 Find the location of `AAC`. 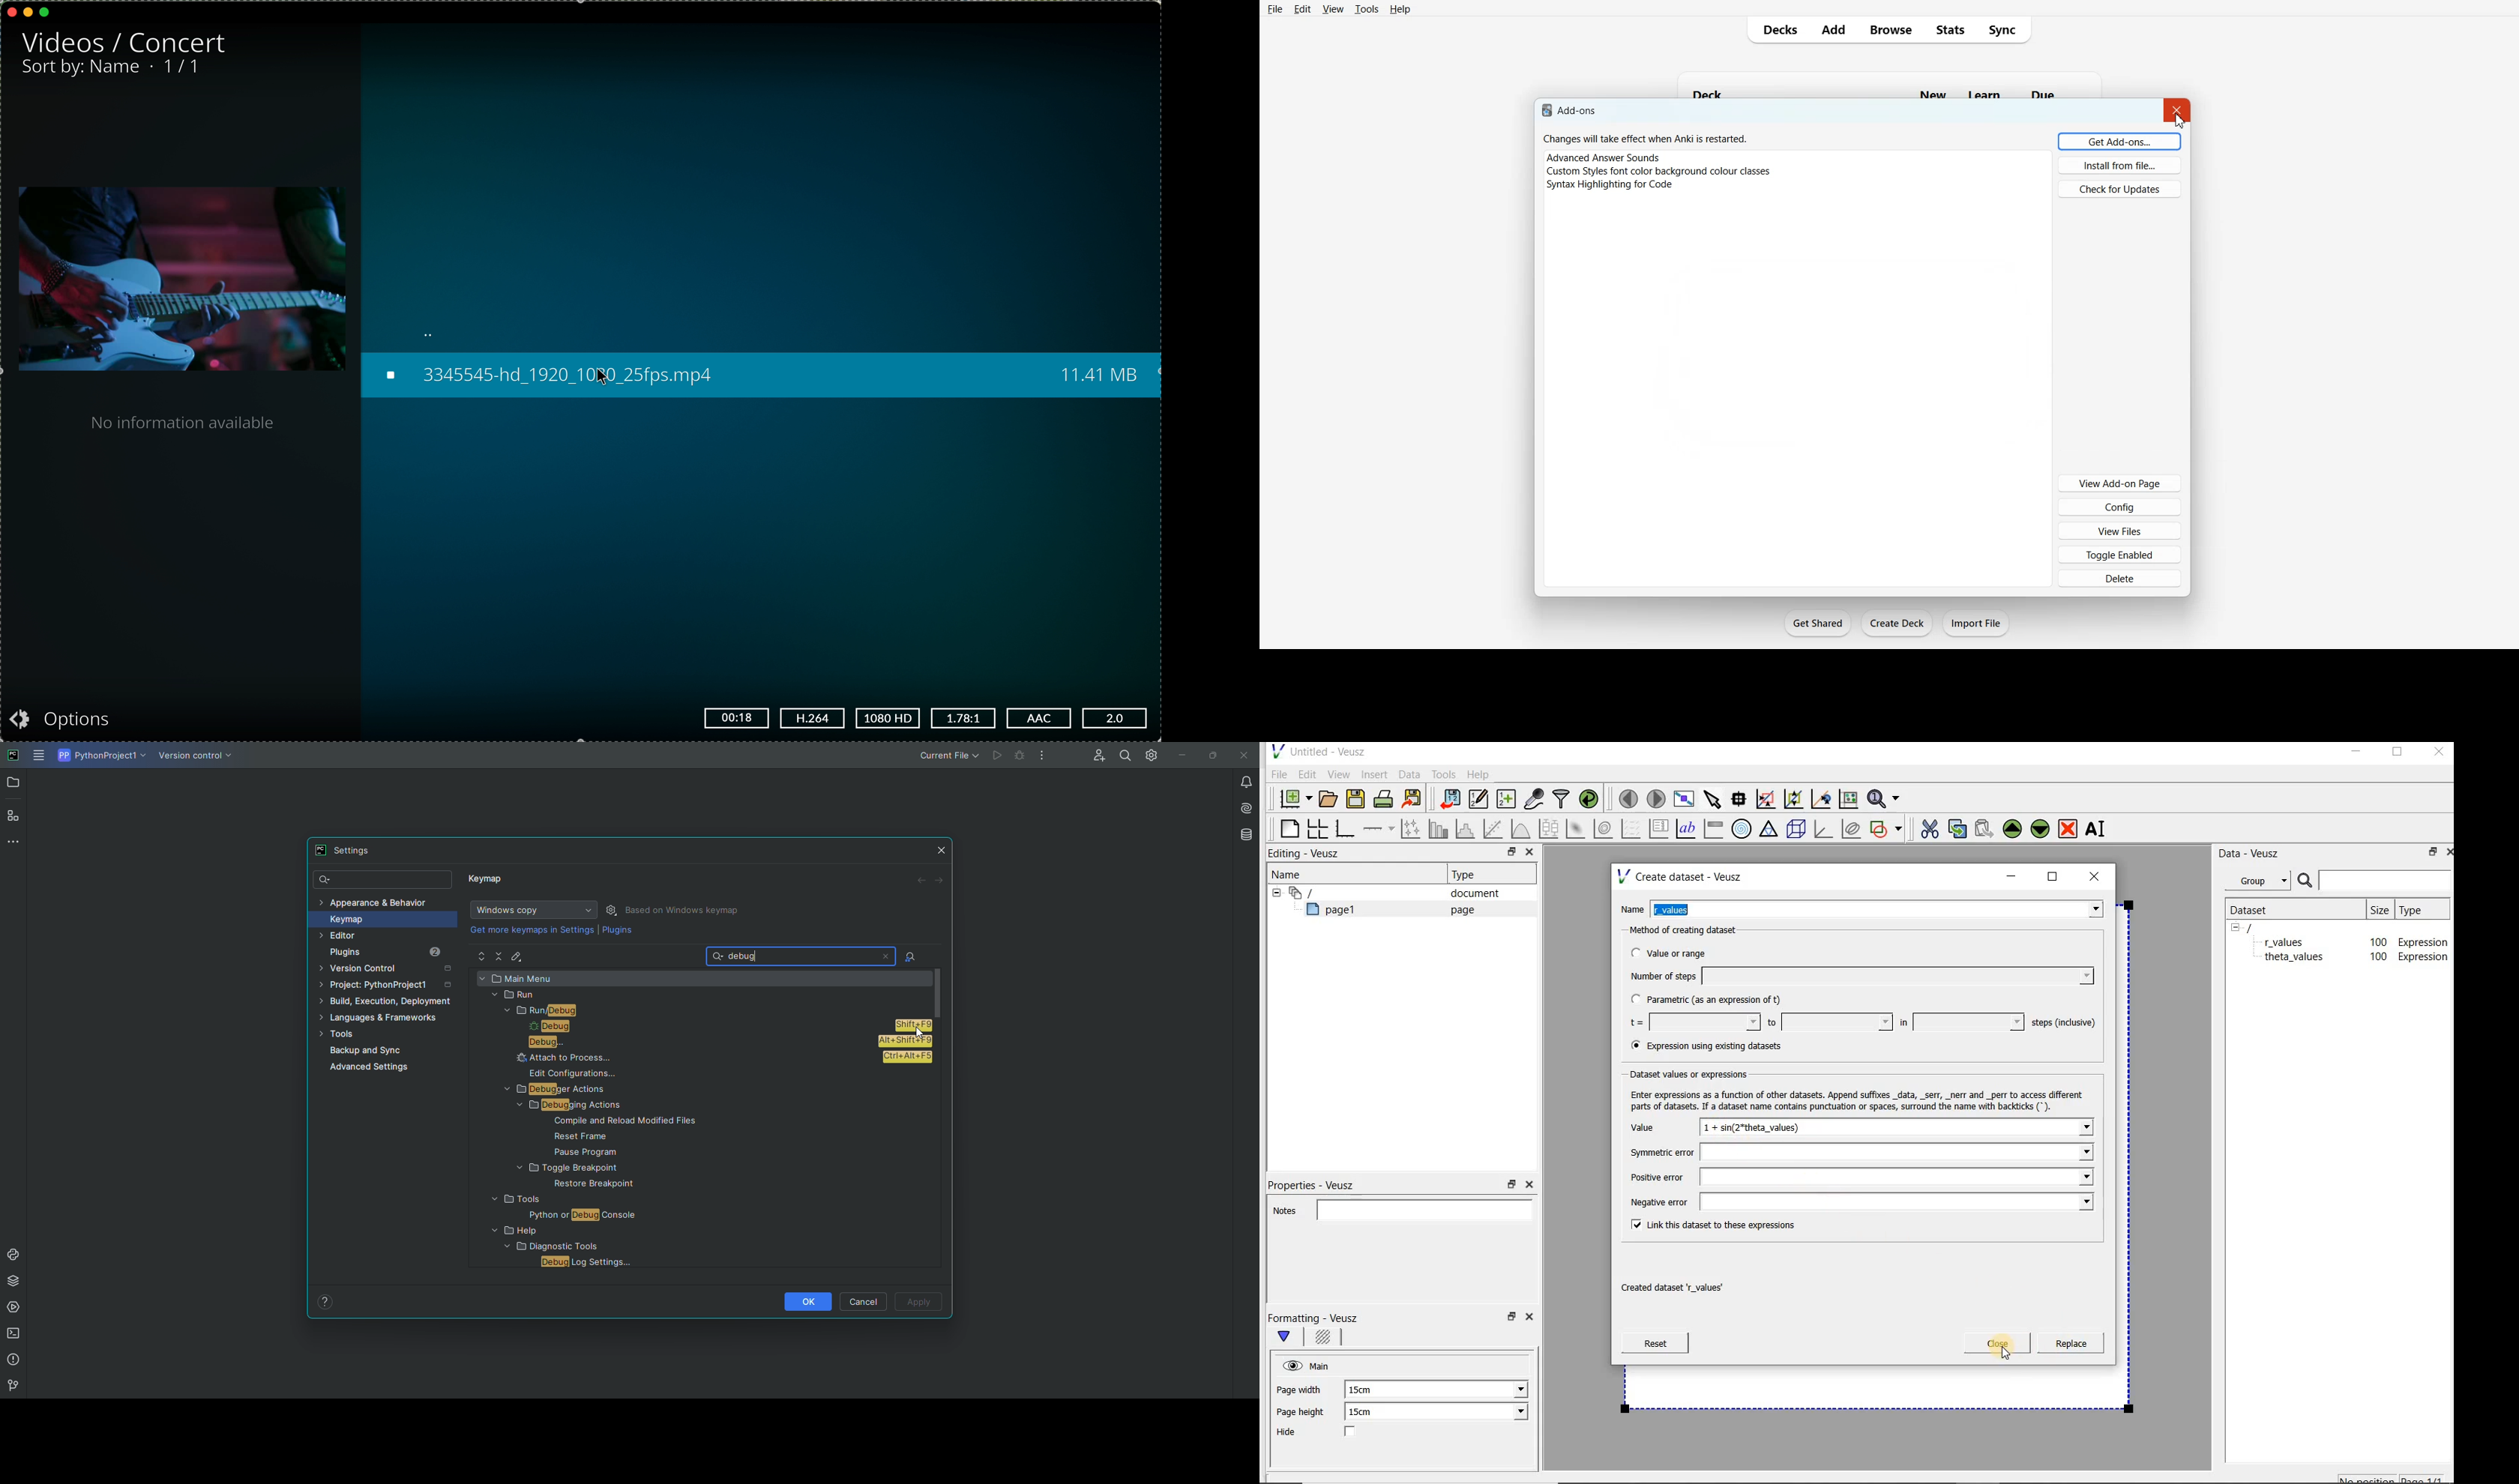

AAC is located at coordinates (1040, 718).